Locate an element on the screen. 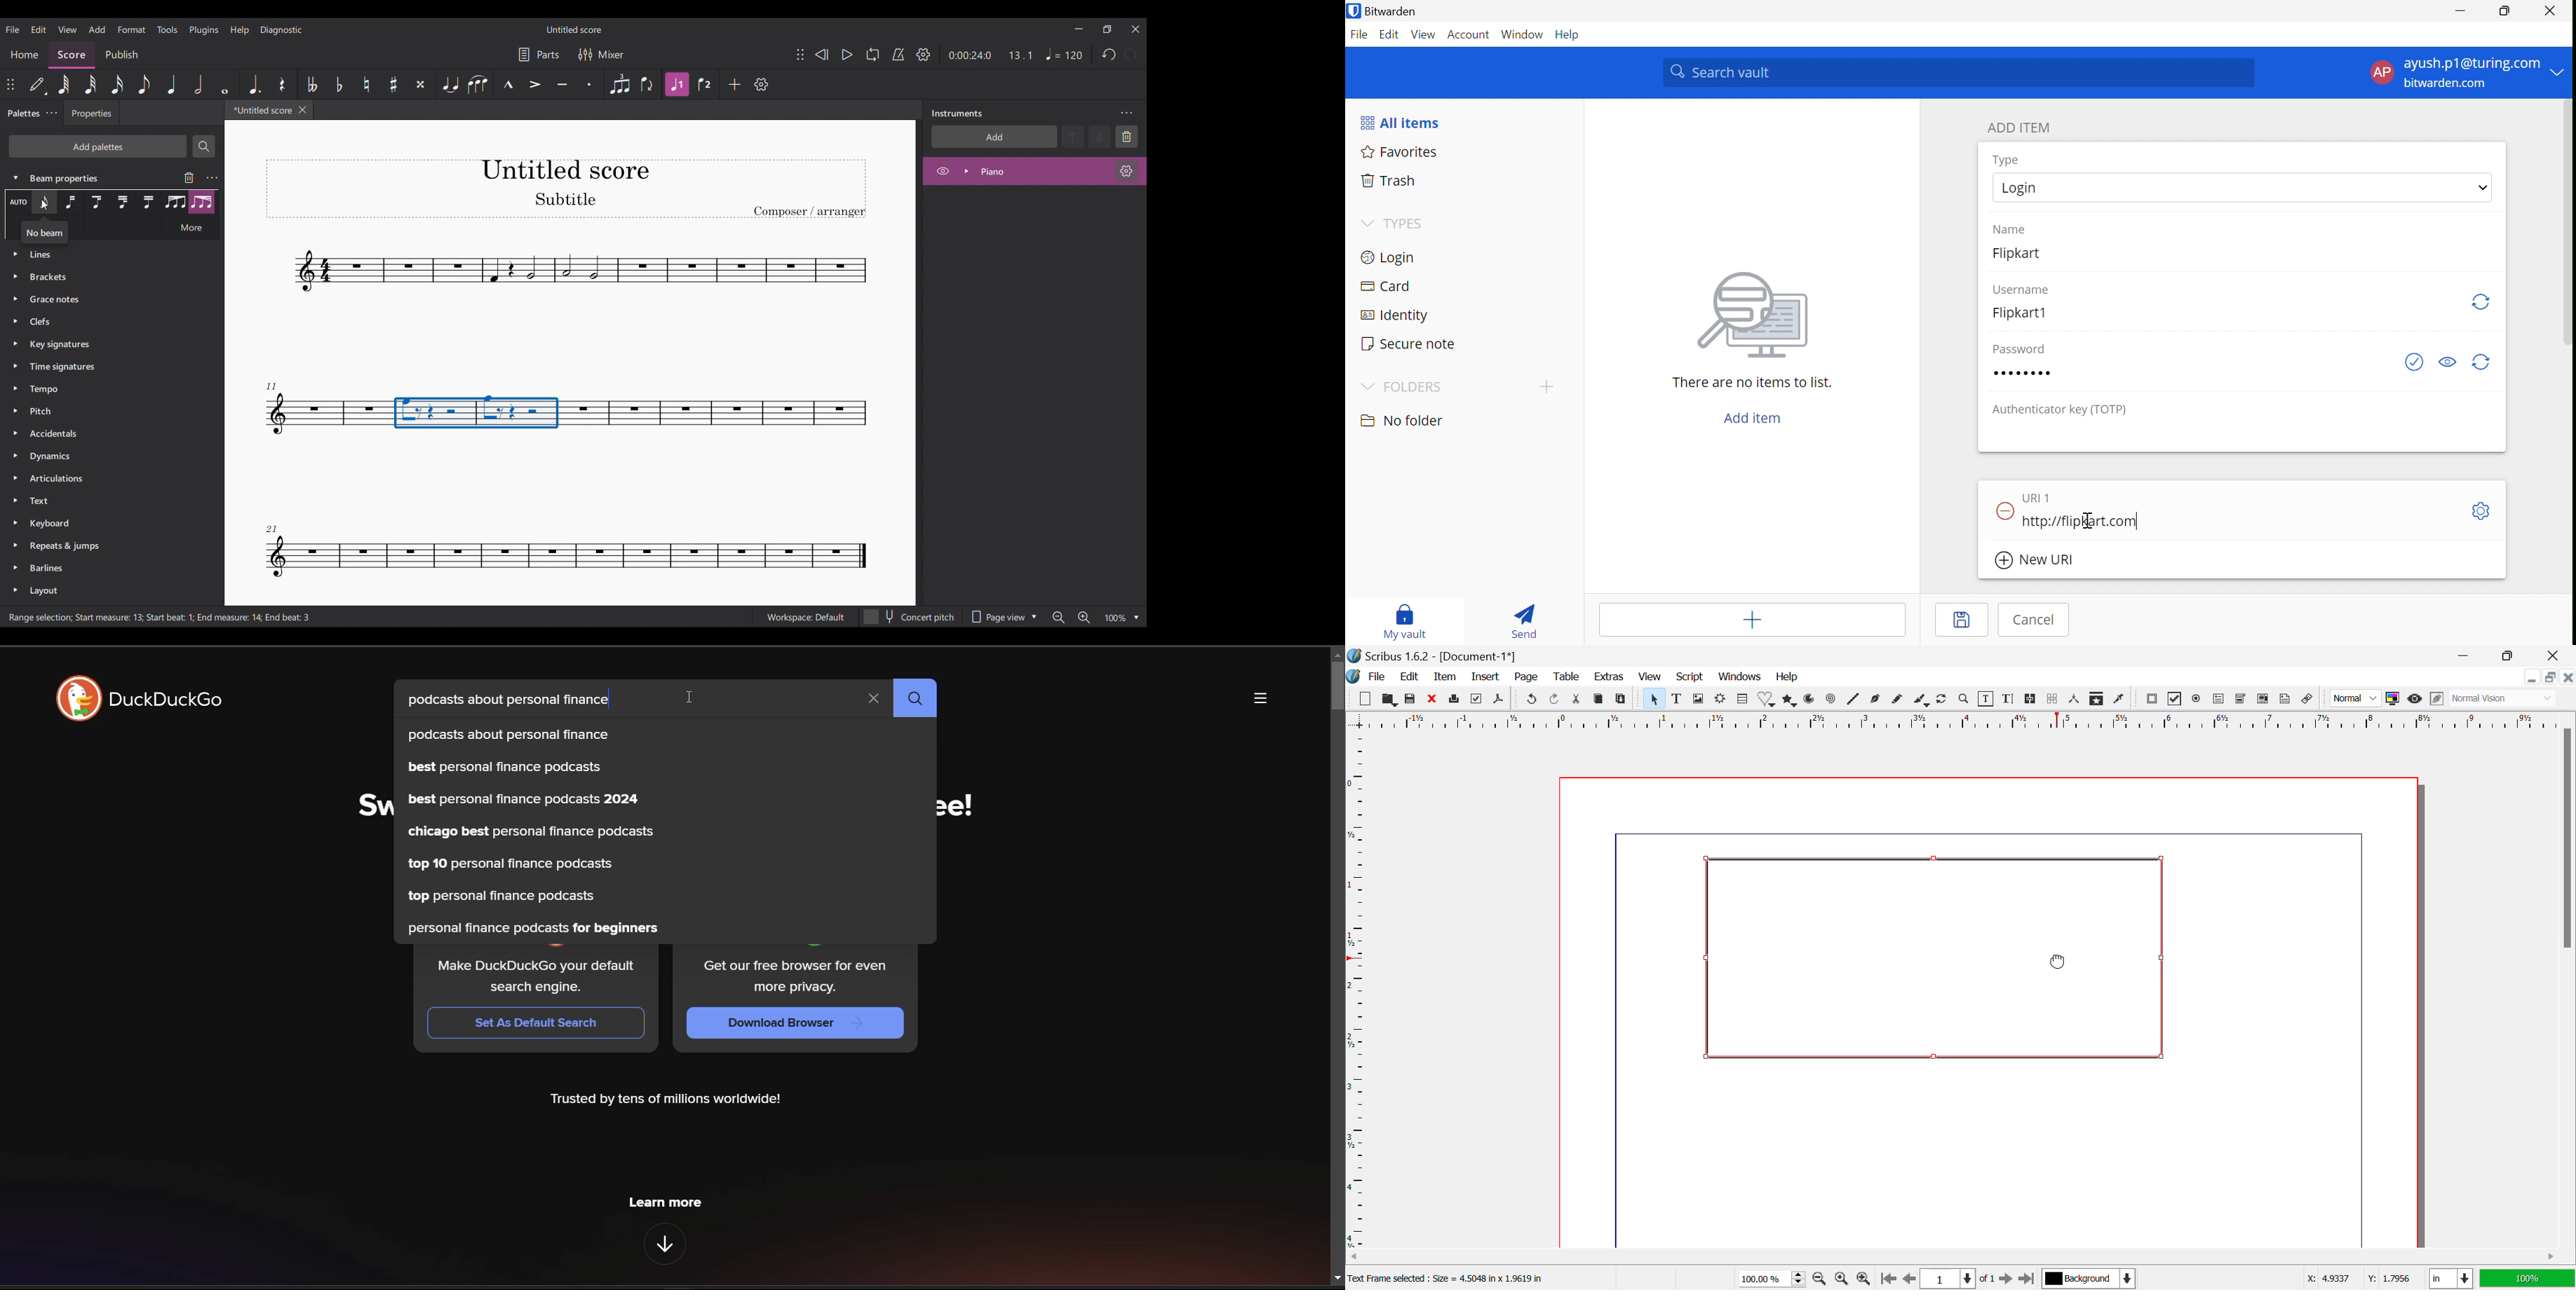  Range selection; Start measure: 13; Start beat: 1; End measure: 14; End beat: 3 is located at coordinates (171, 618).